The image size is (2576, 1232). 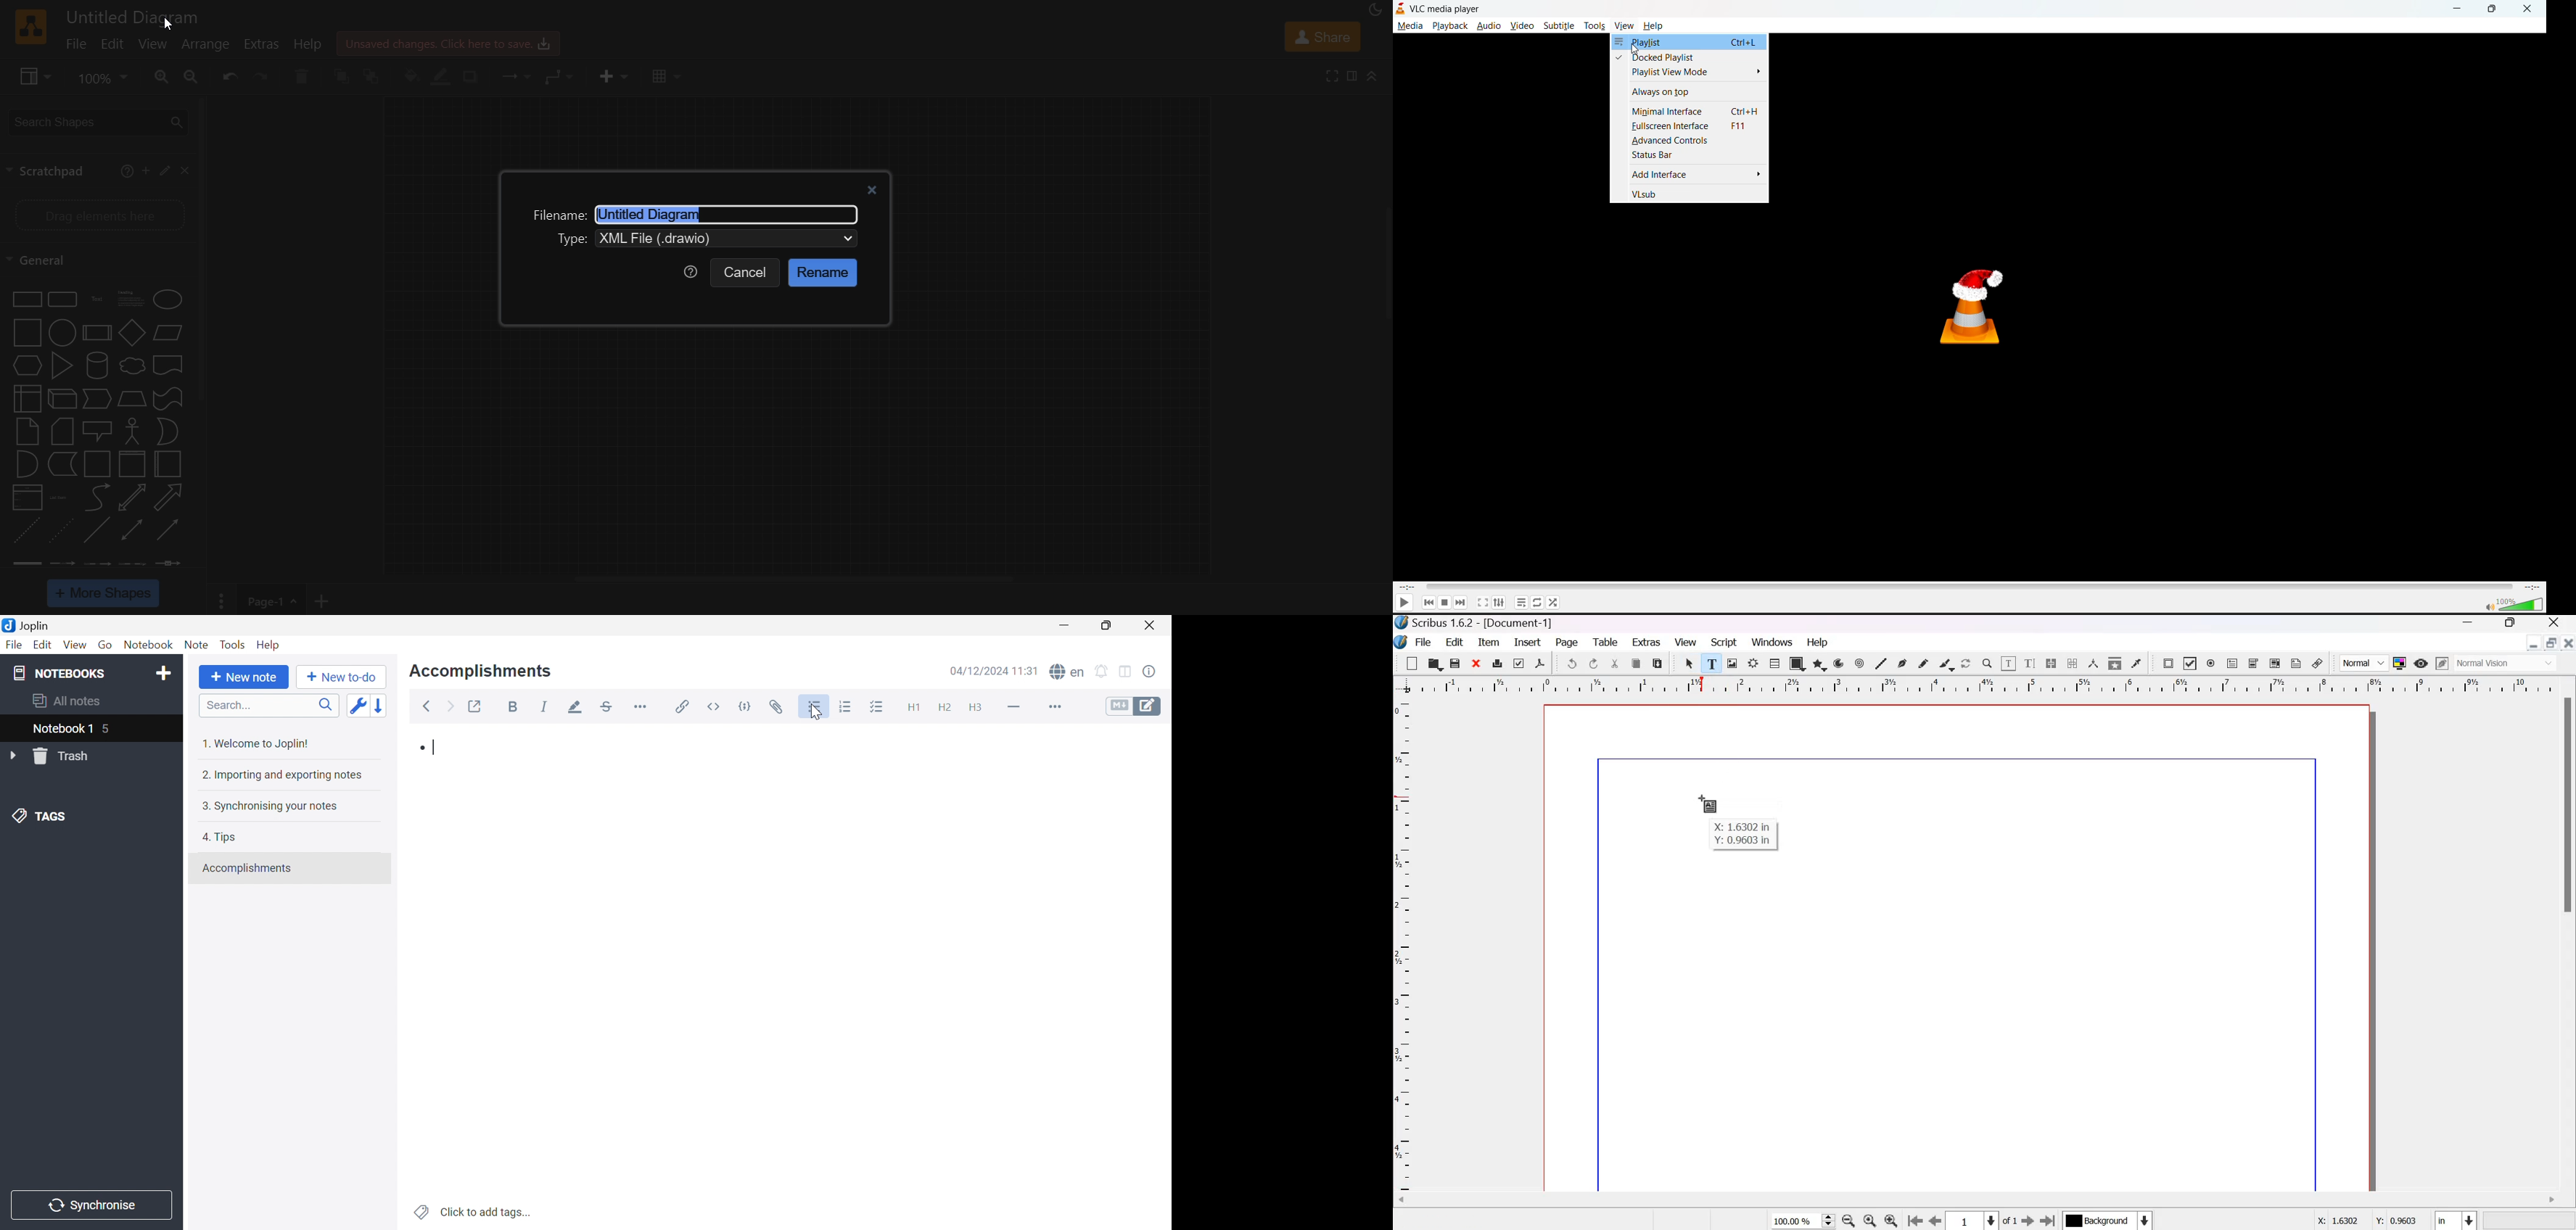 What do you see at coordinates (344, 75) in the screenshot?
I see `to front` at bounding box center [344, 75].